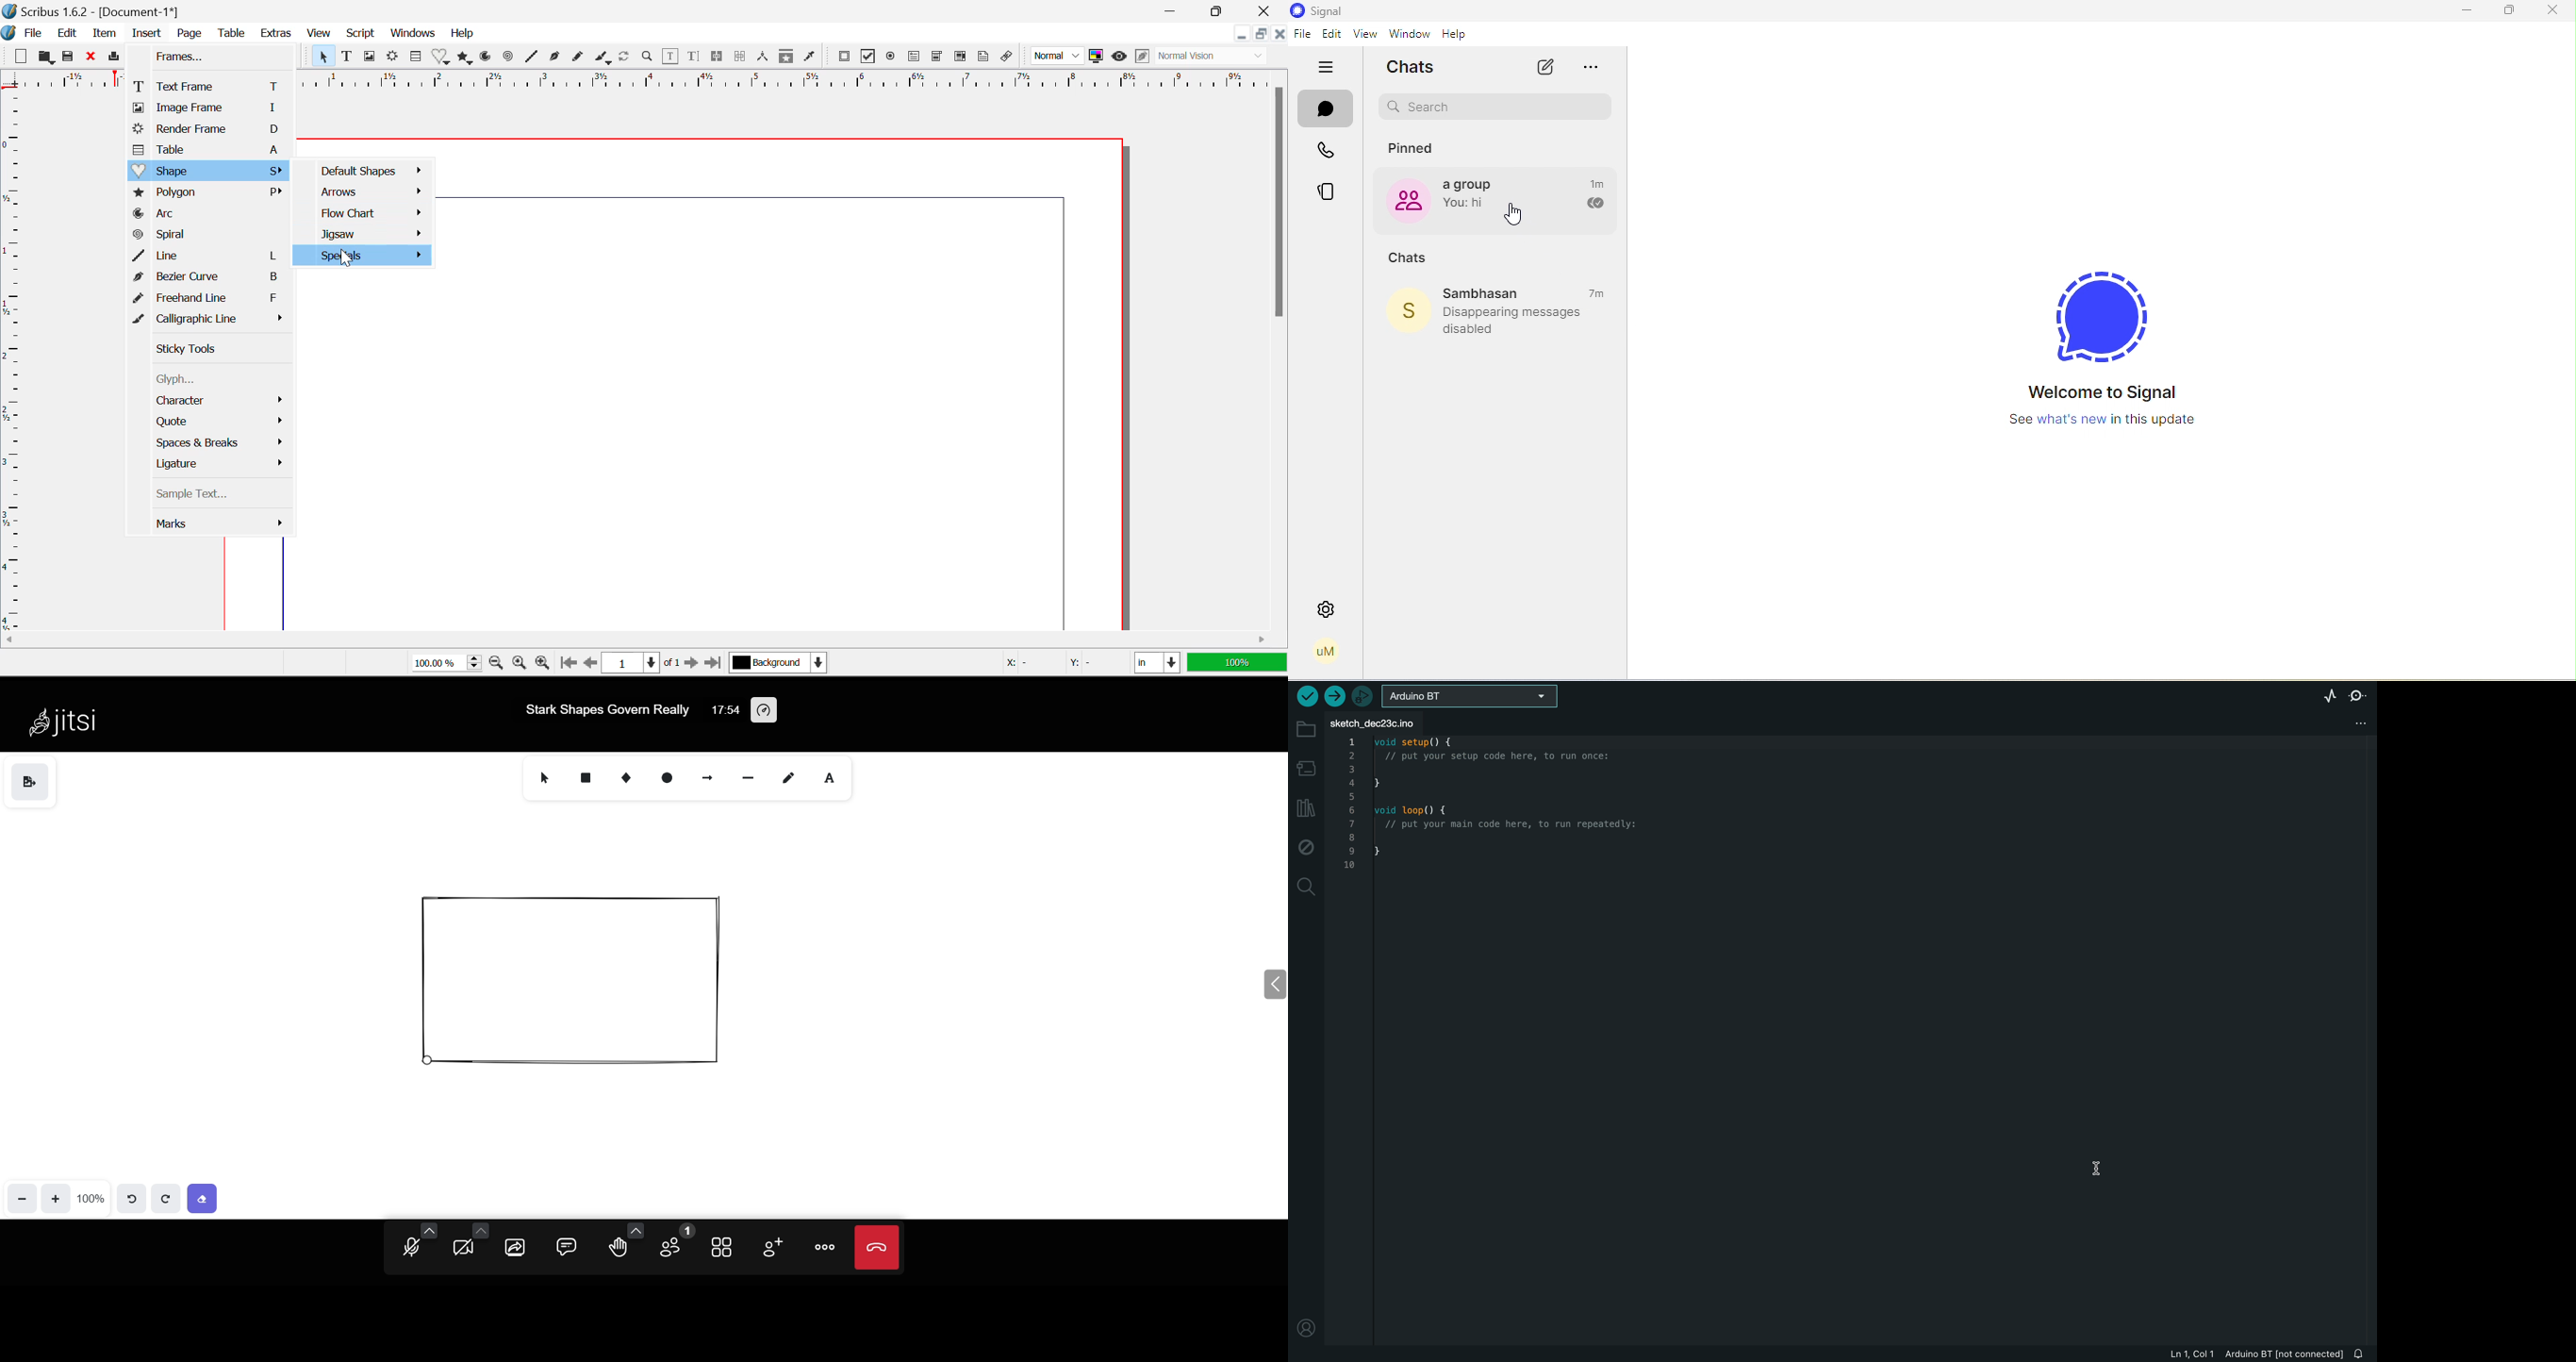  I want to click on Extras, so click(278, 34).